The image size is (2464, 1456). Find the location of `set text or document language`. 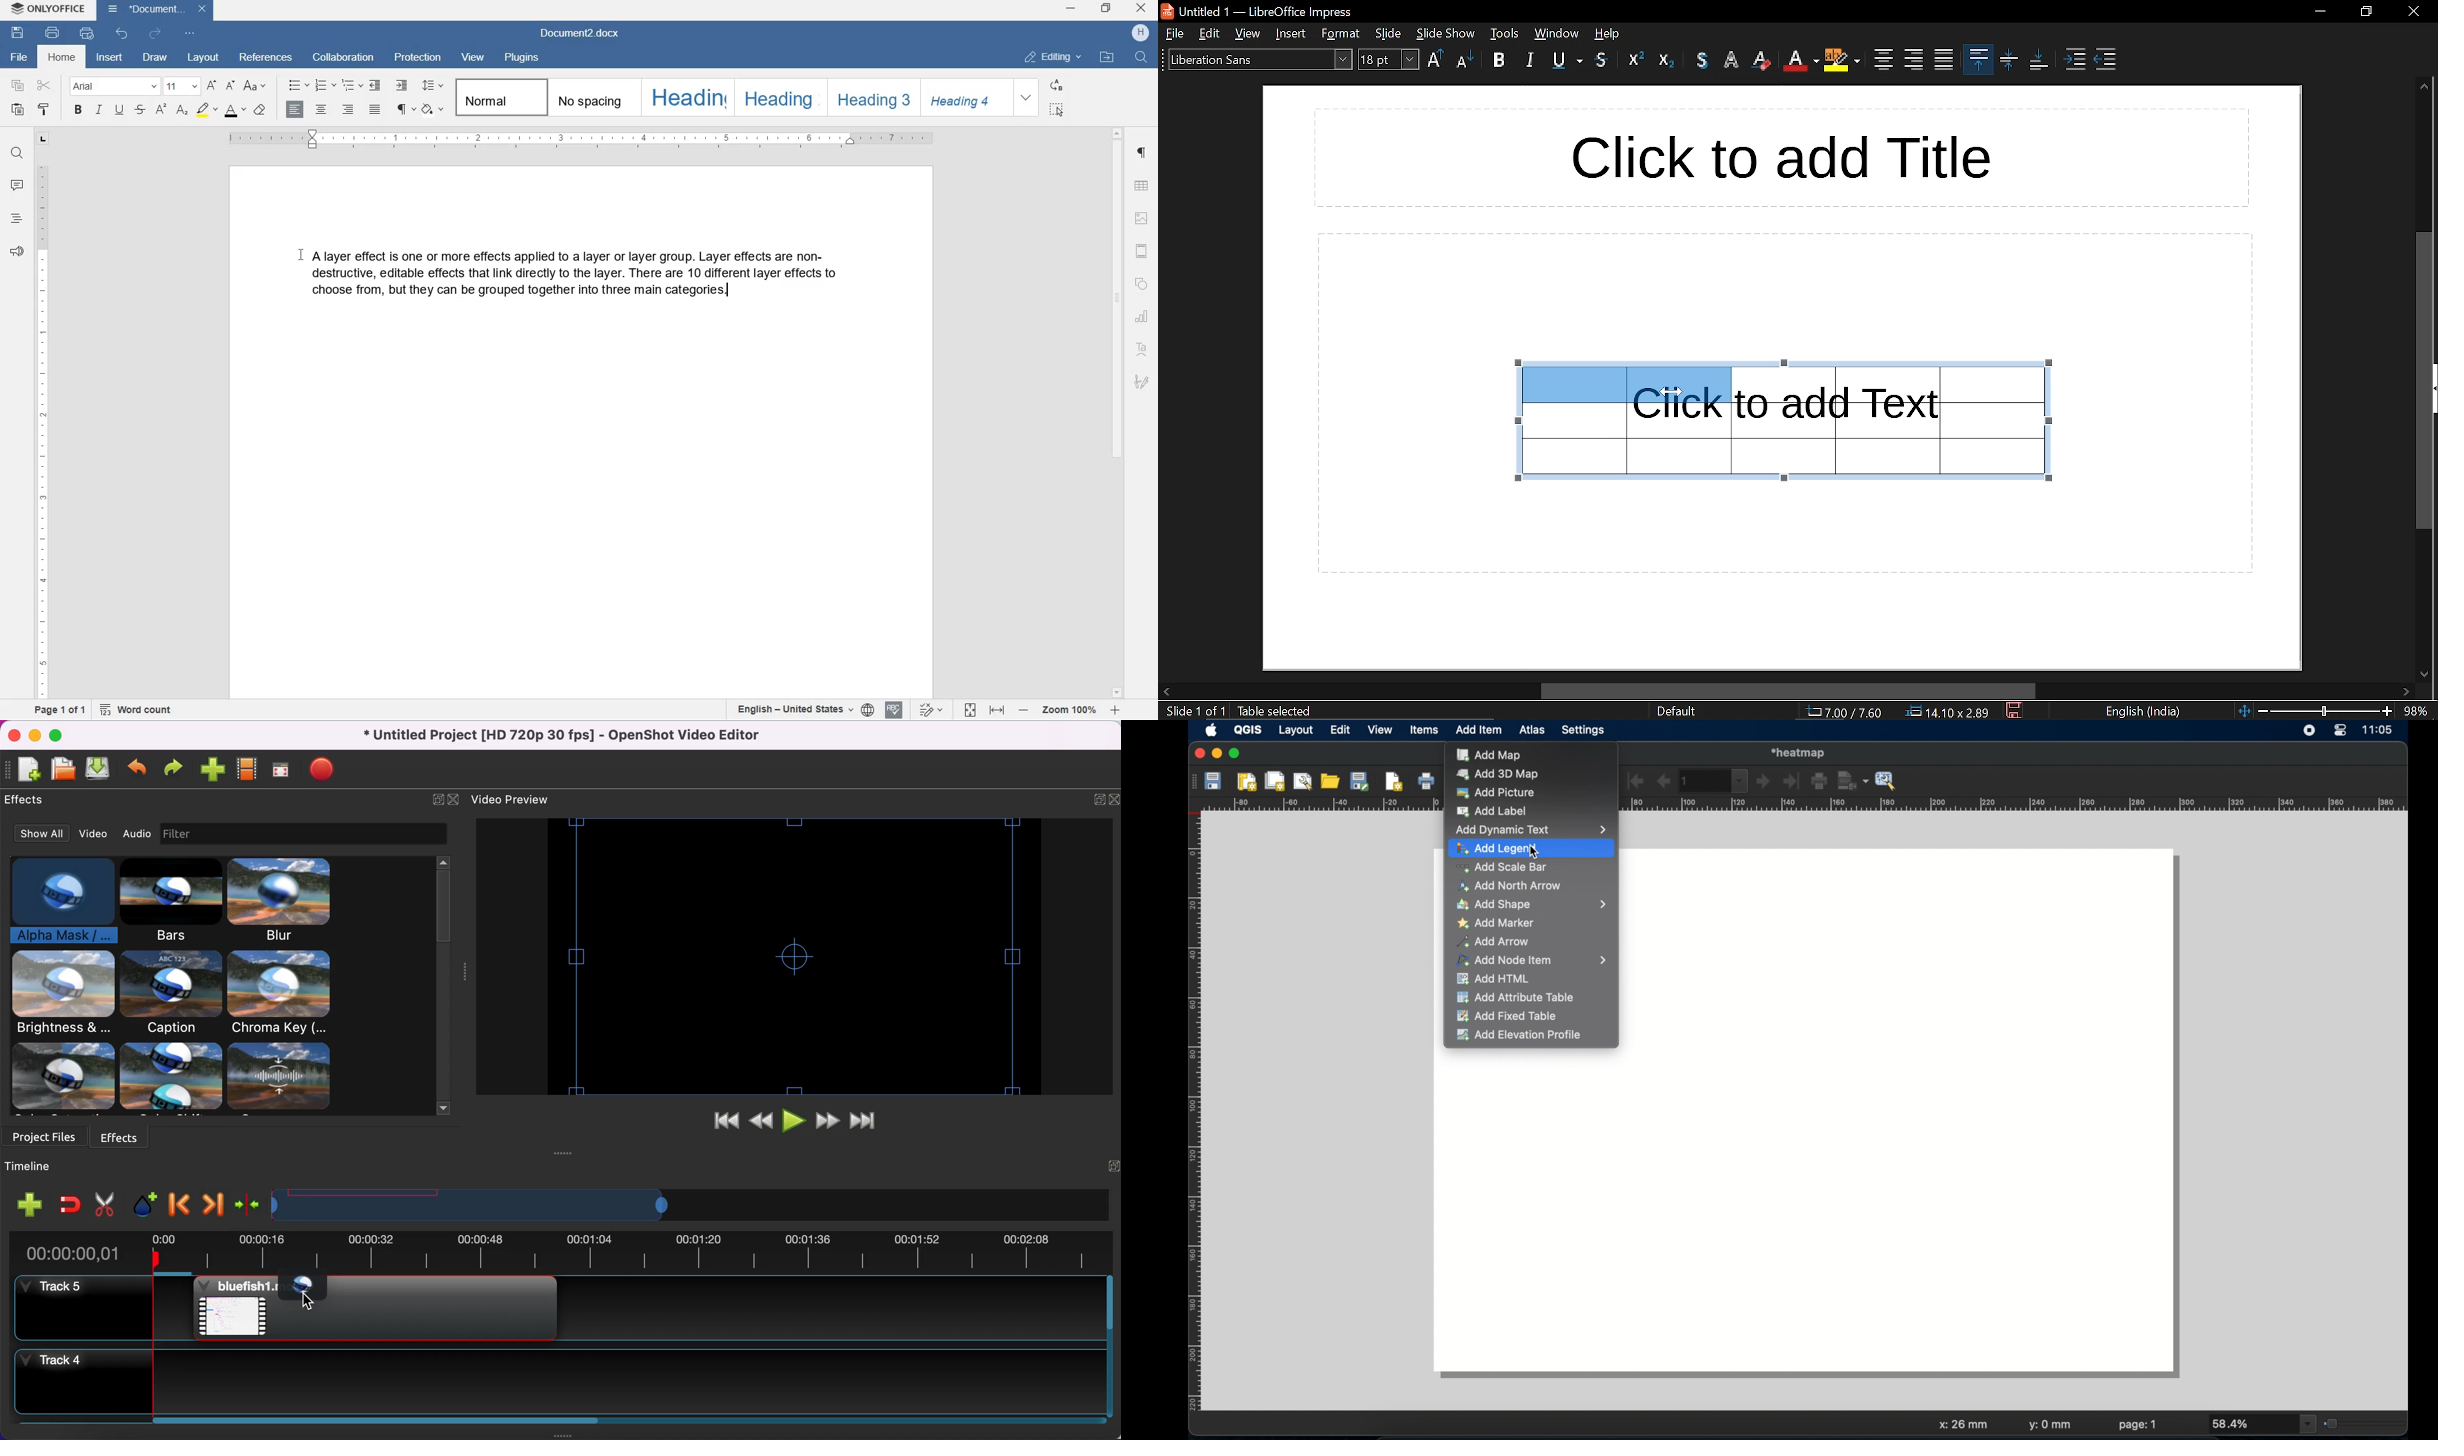

set text or document language is located at coordinates (802, 709).